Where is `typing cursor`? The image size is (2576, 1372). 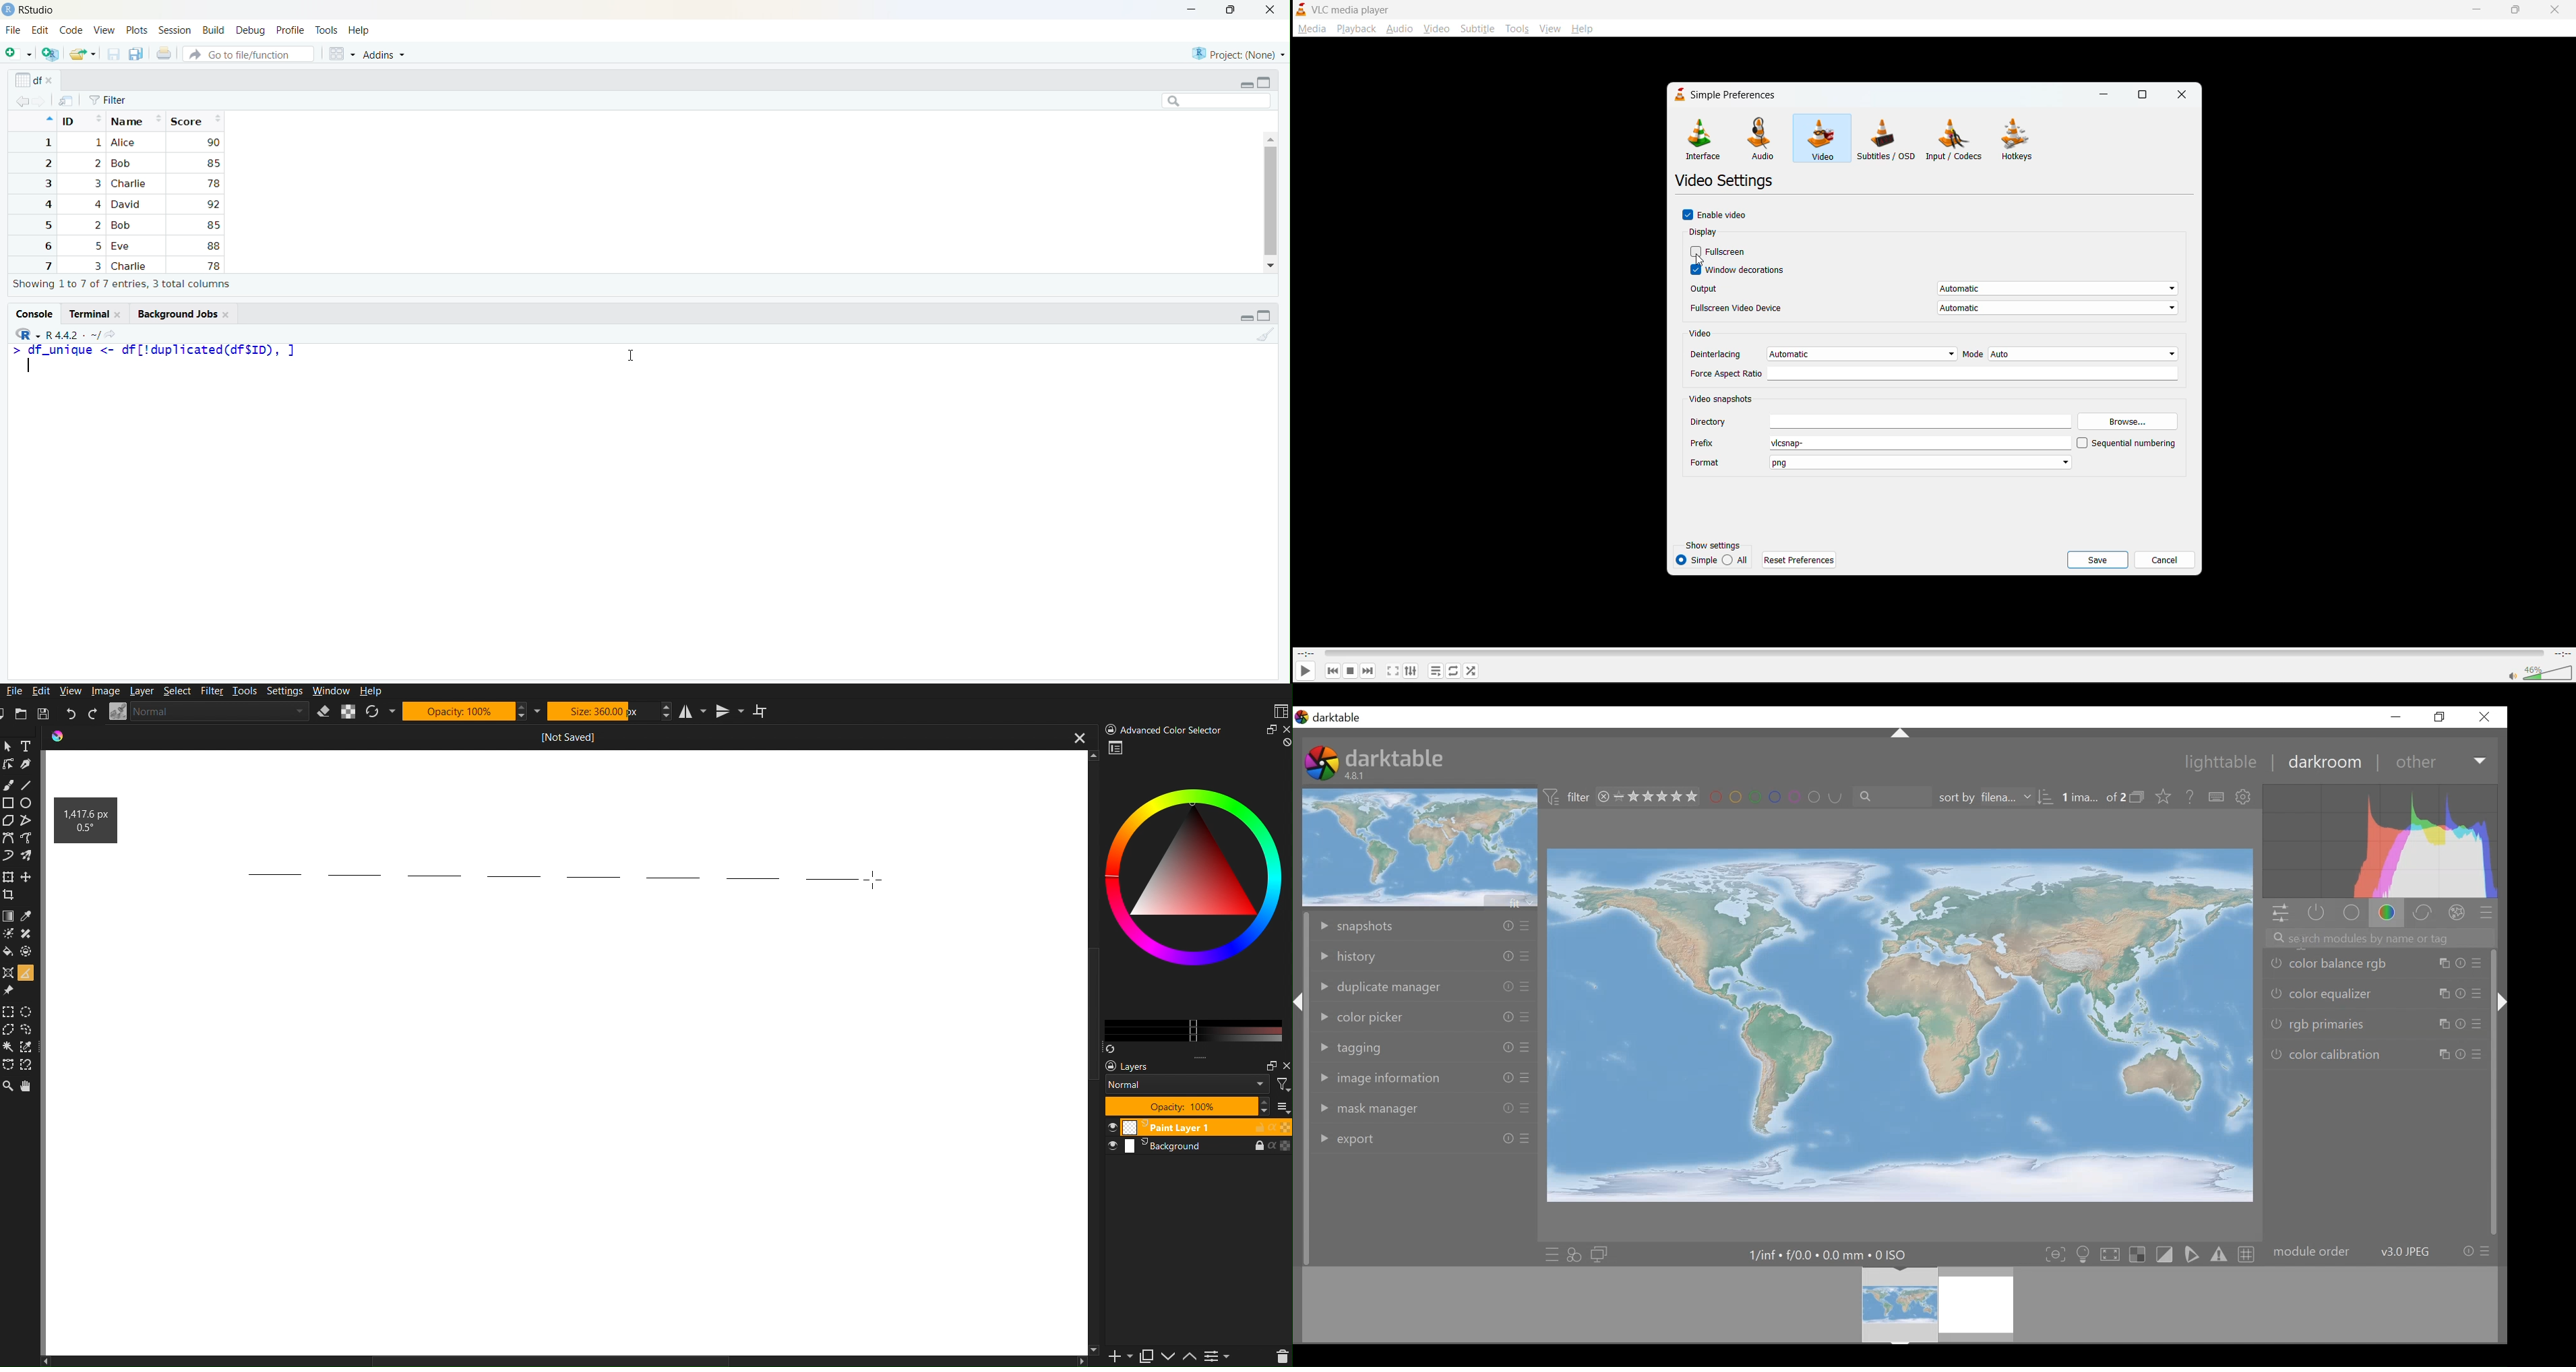 typing cursor is located at coordinates (34, 367).